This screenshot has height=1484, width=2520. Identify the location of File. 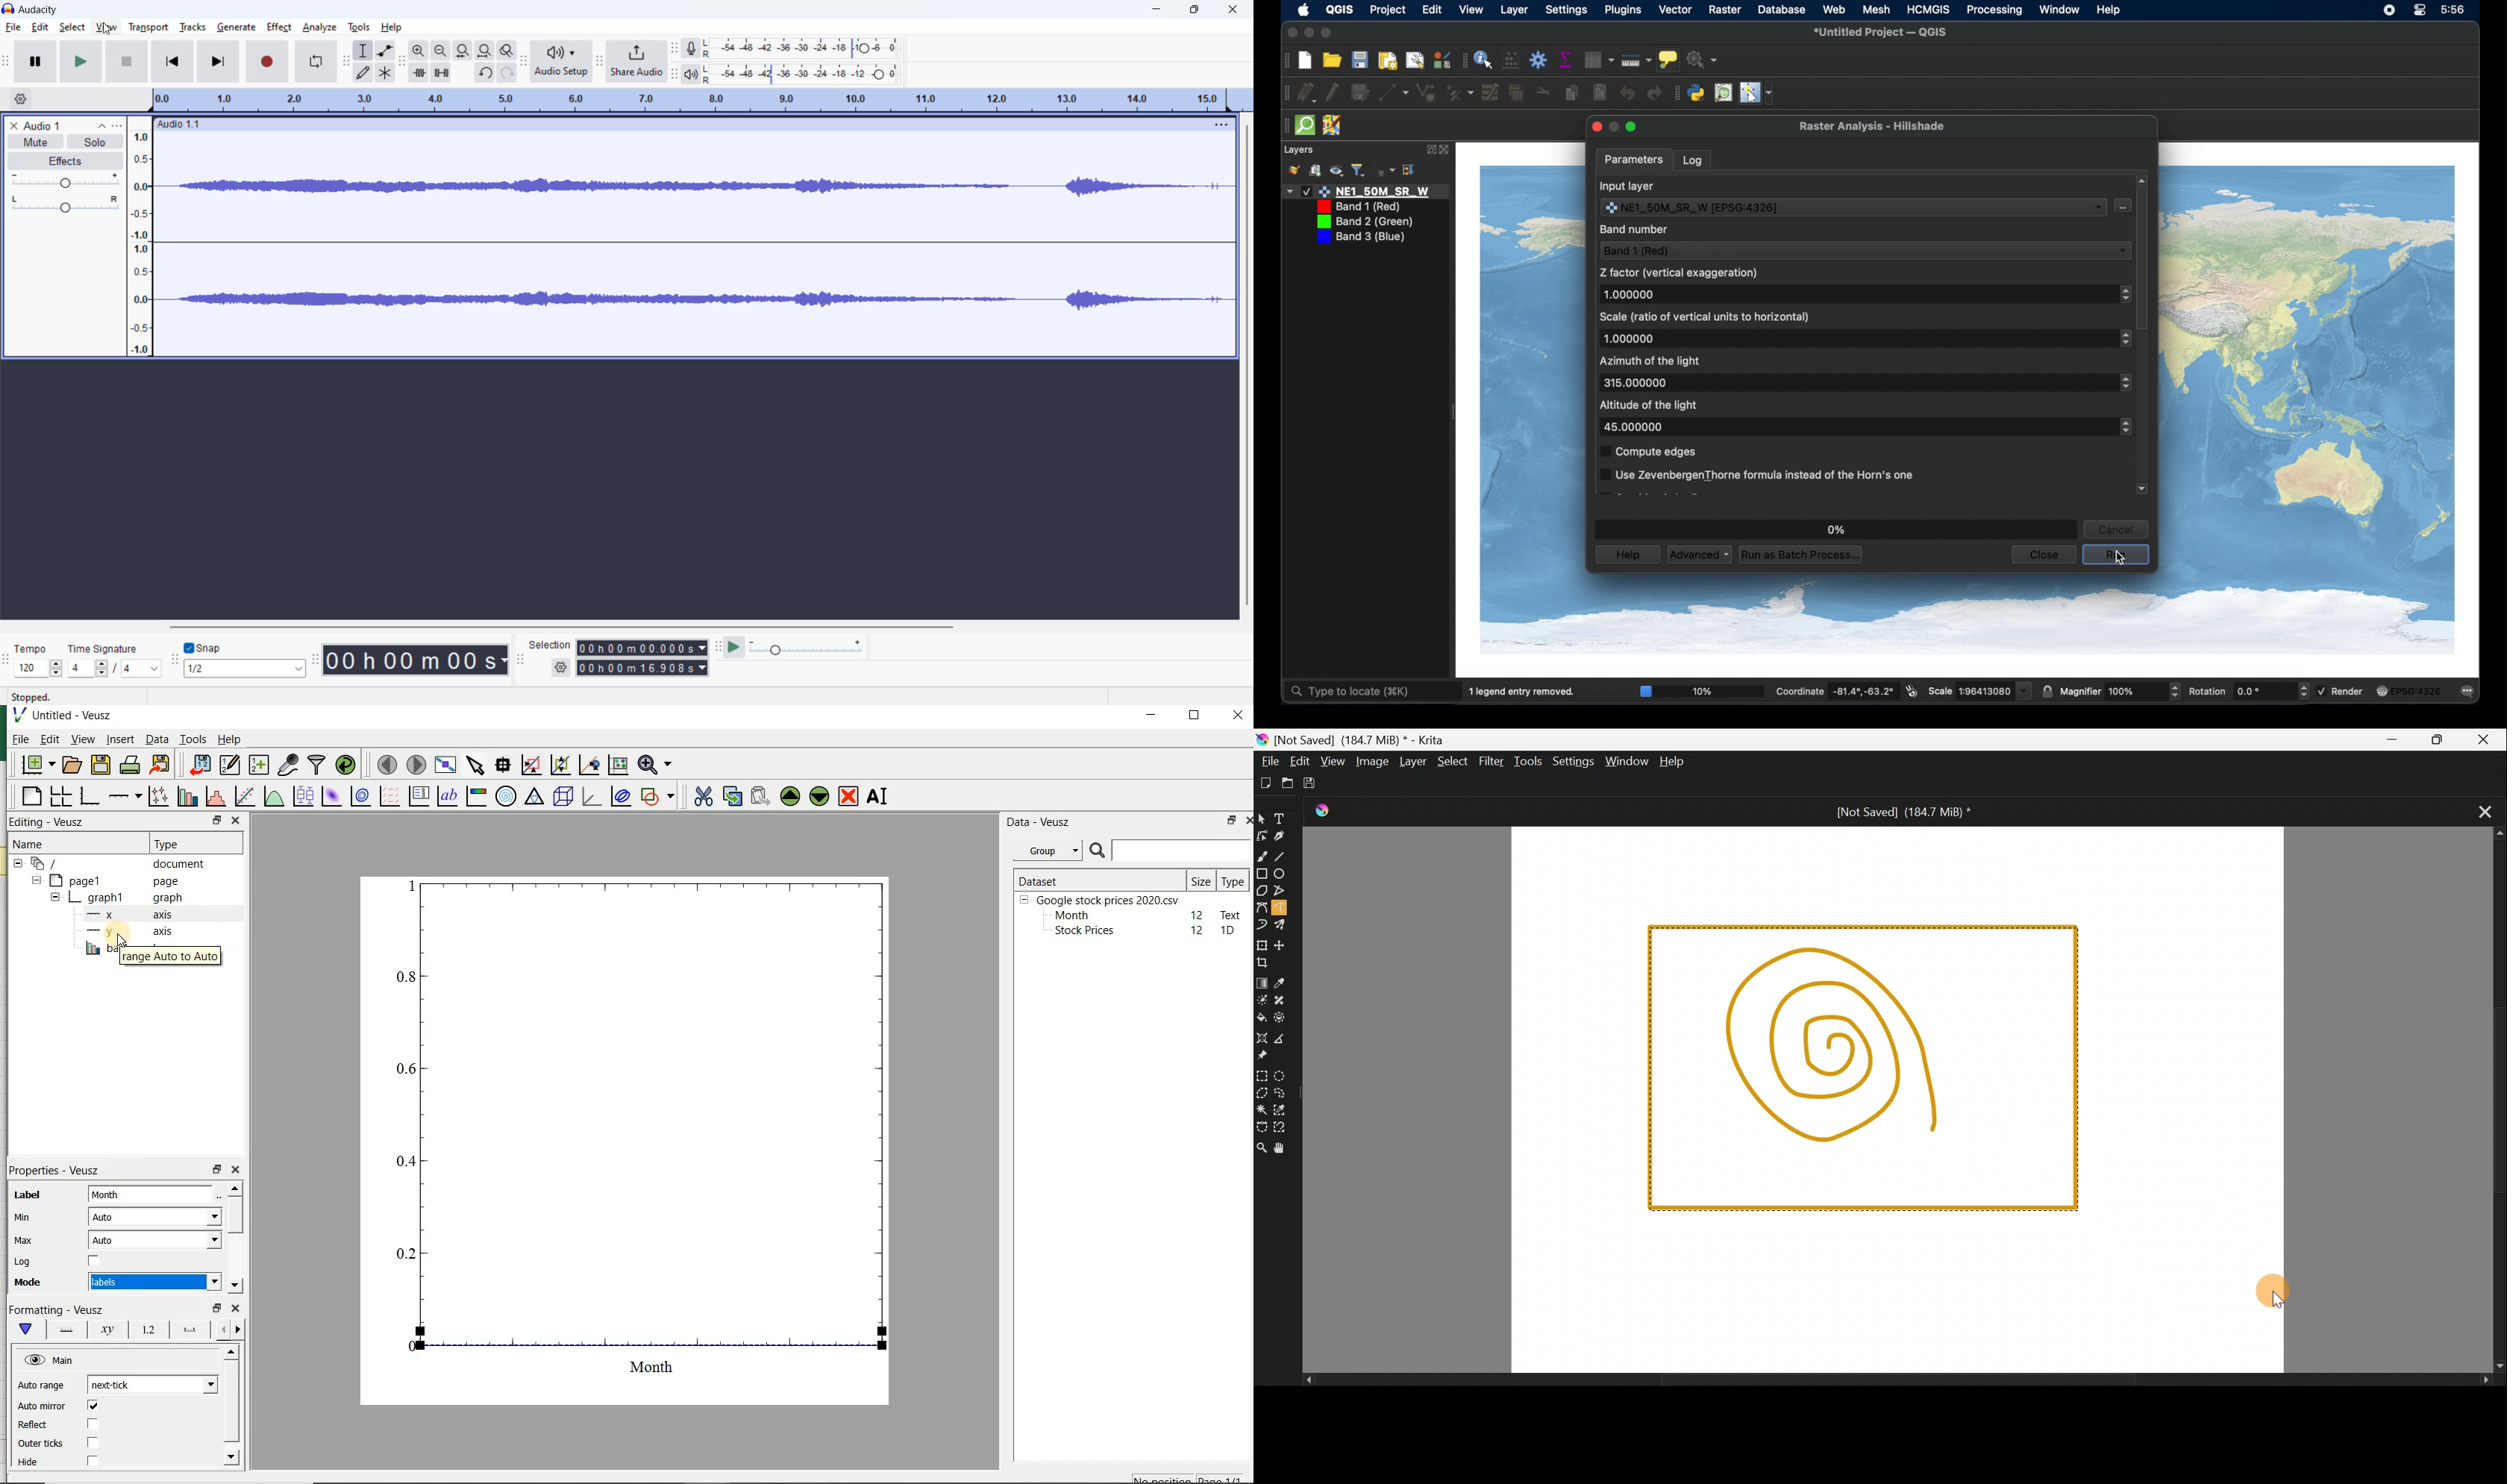
(1267, 761).